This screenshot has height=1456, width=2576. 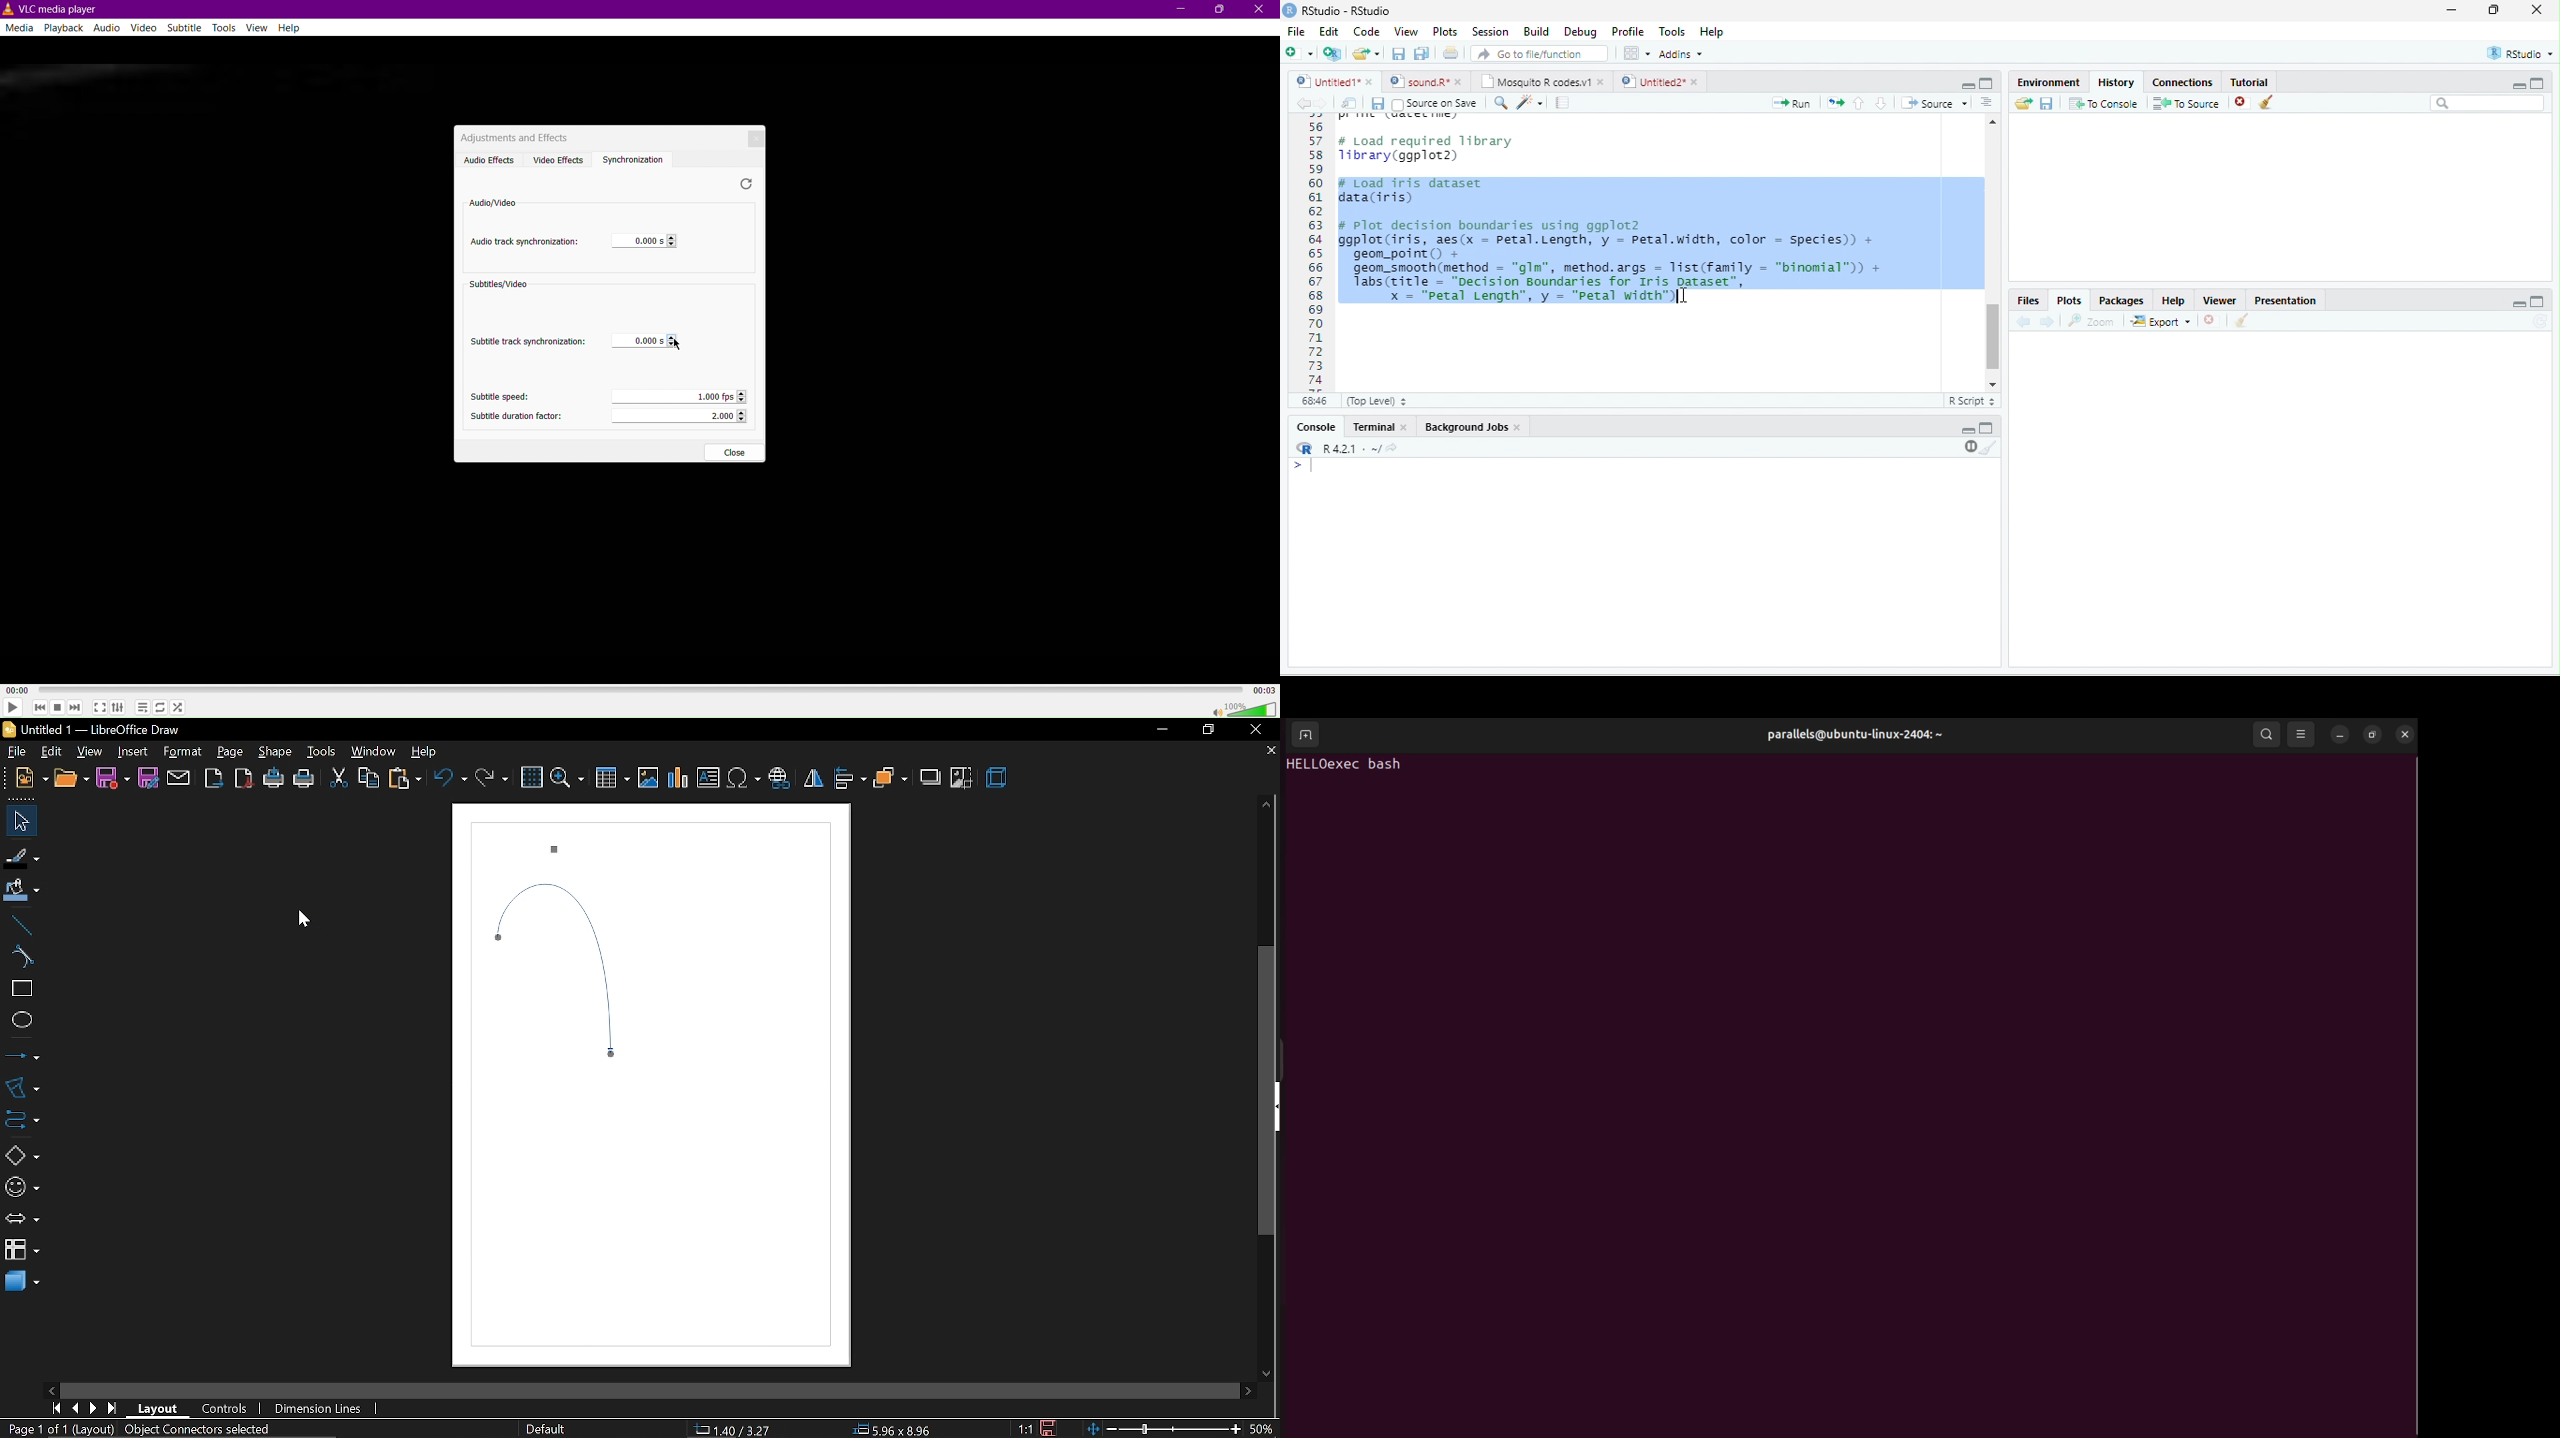 I want to click on Line numbering, so click(x=1315, y=253).